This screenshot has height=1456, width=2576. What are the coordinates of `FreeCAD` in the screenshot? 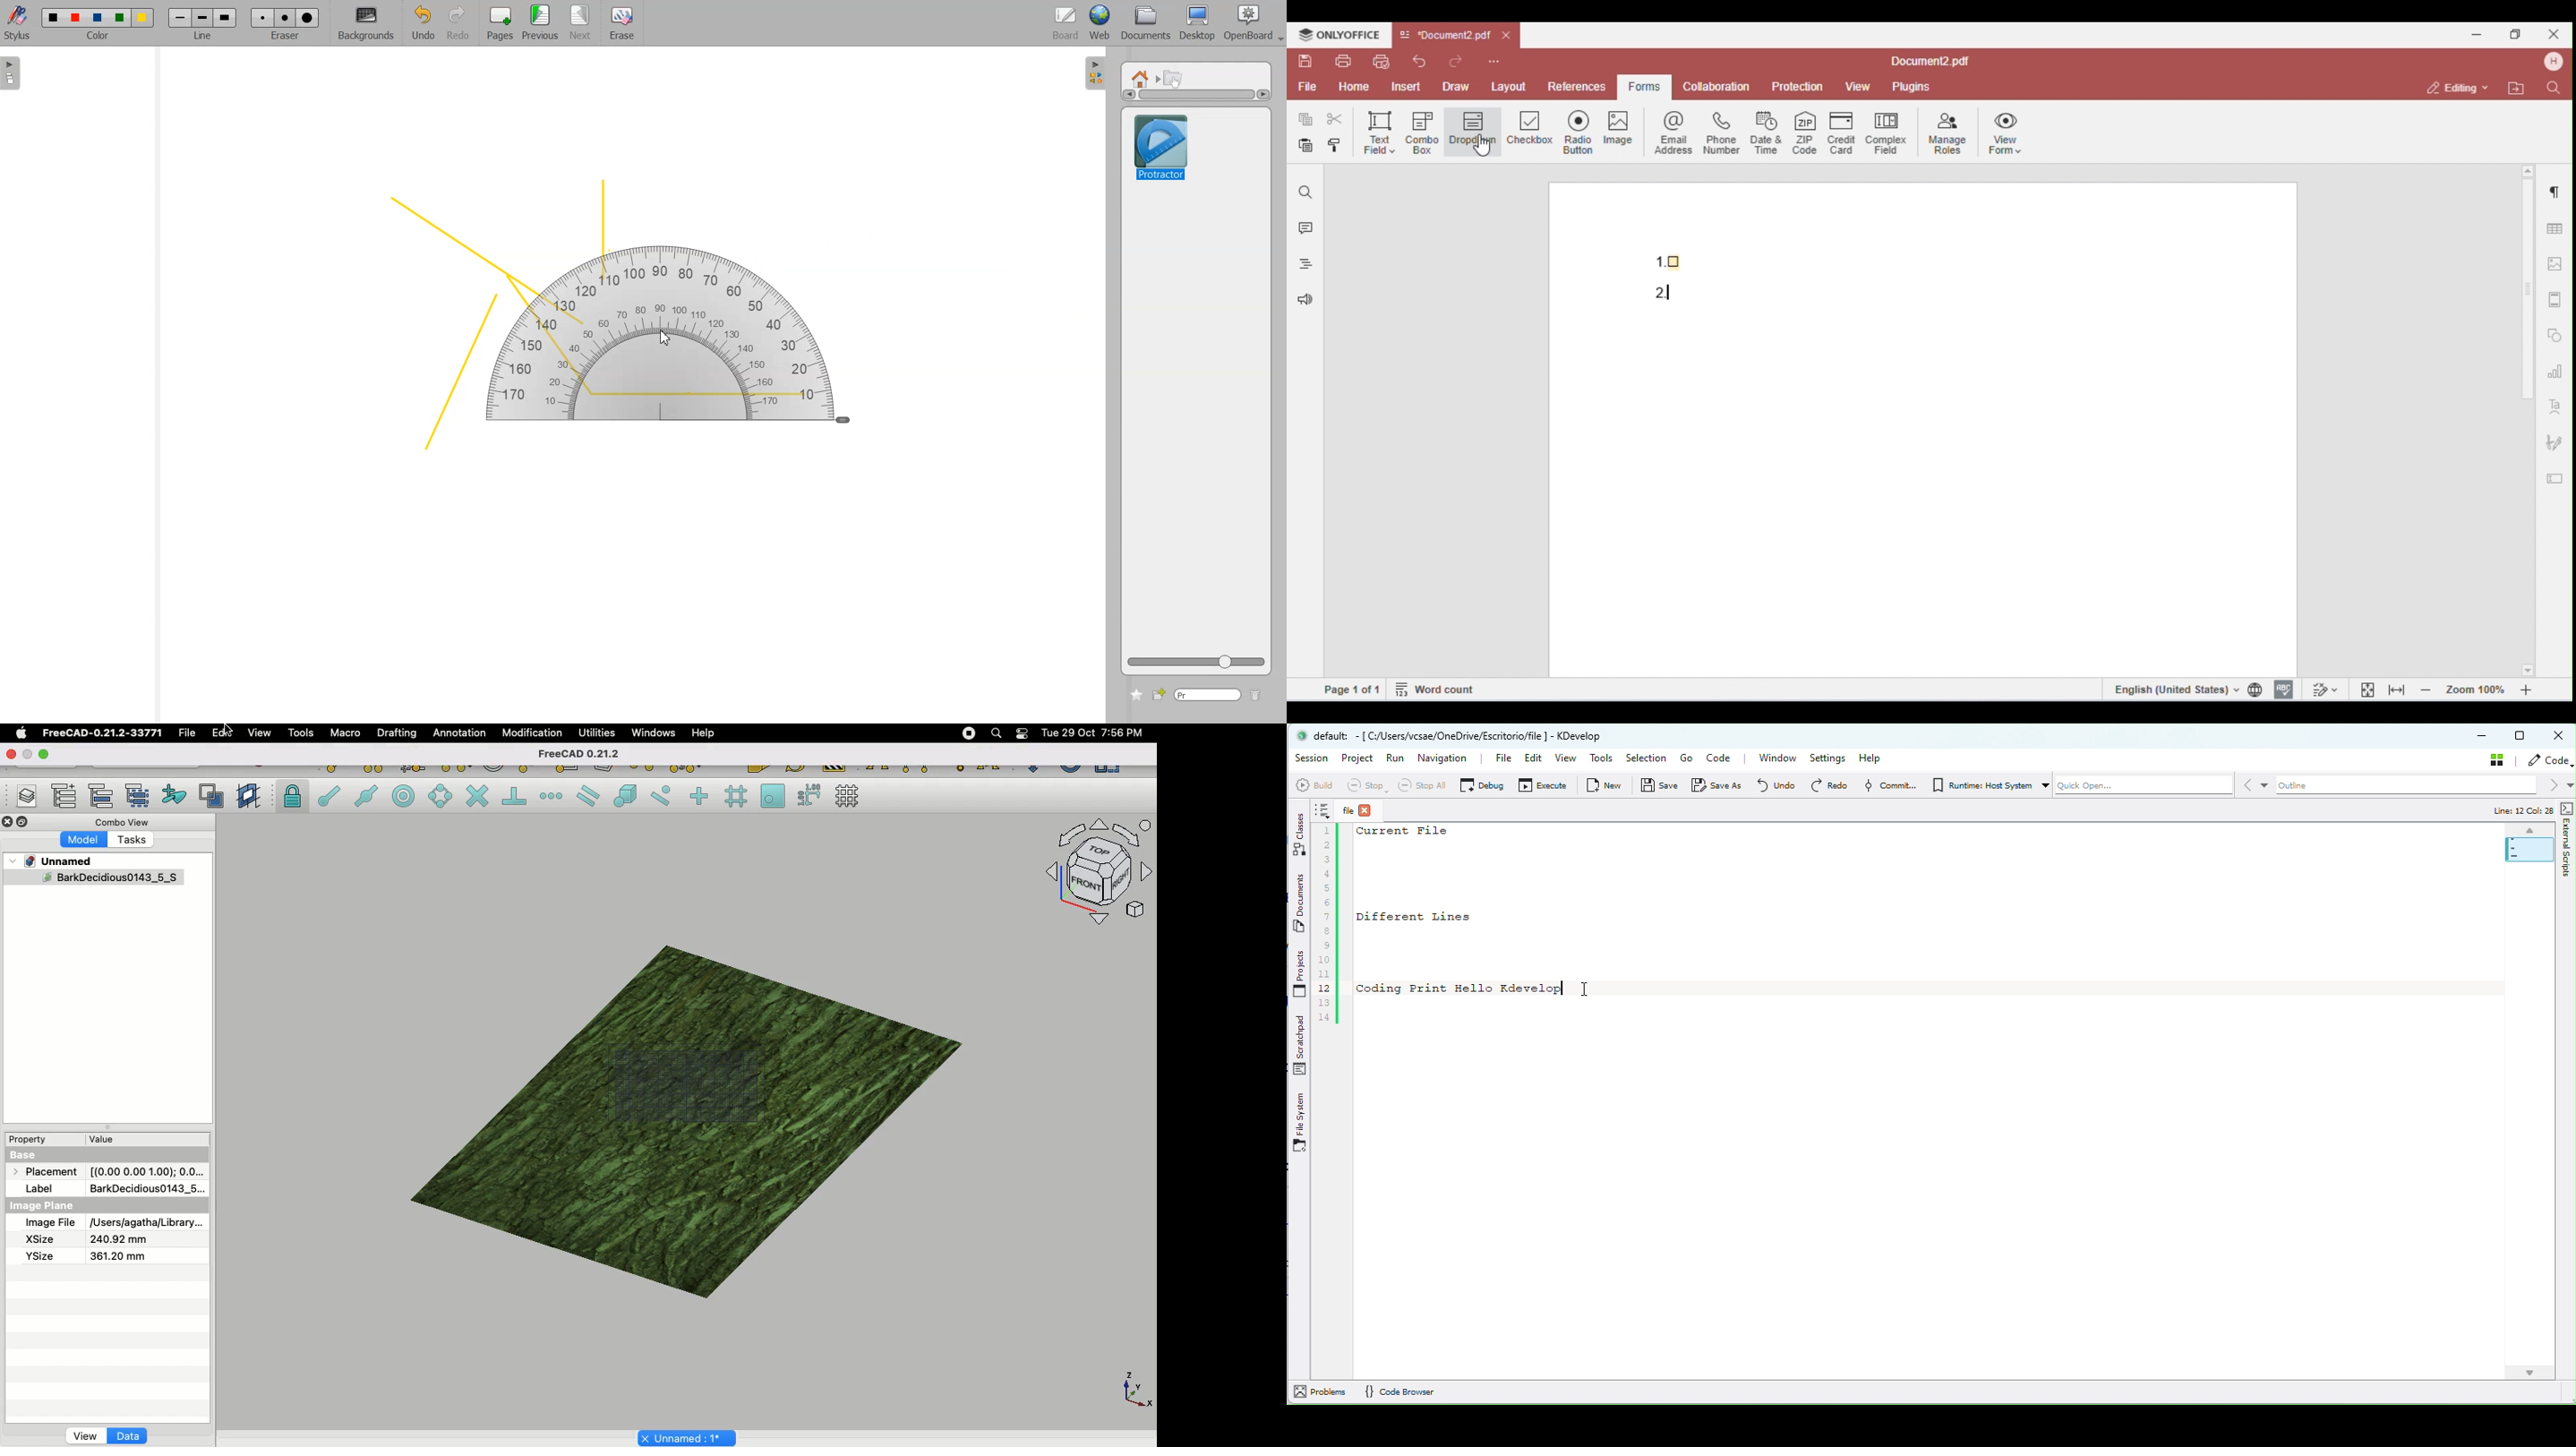 It's located at (104, 733).